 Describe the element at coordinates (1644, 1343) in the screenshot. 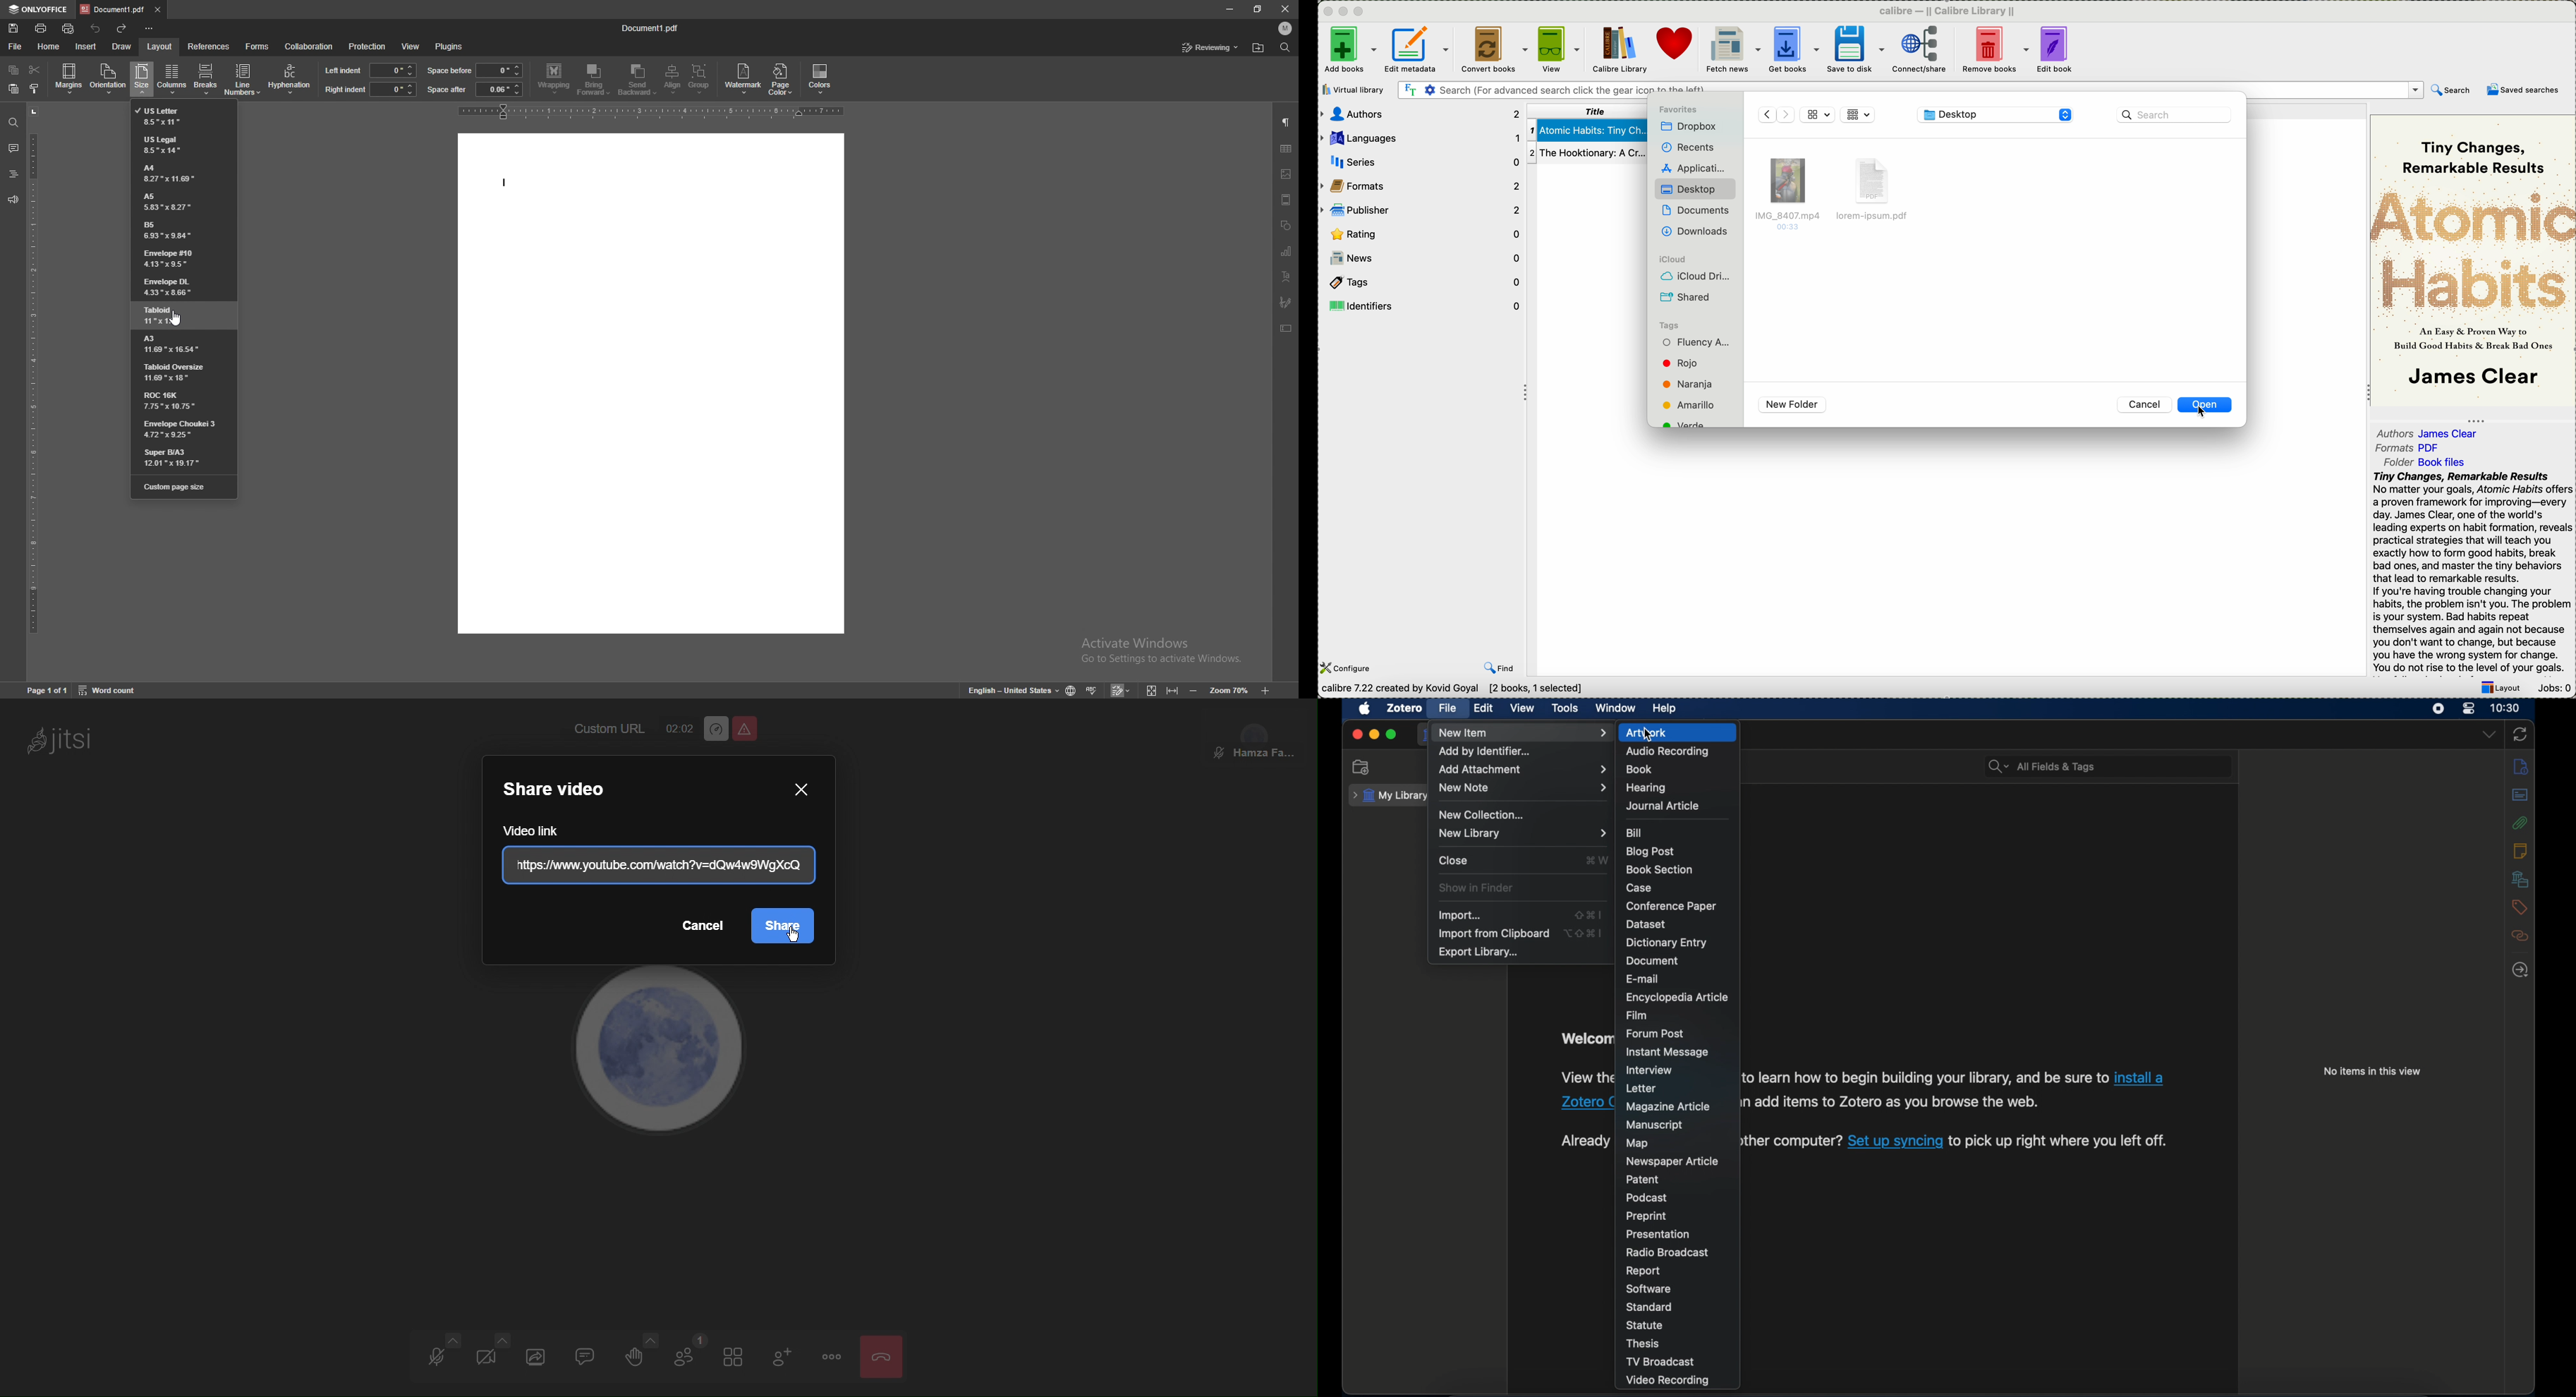

I see `thesis` at that location.